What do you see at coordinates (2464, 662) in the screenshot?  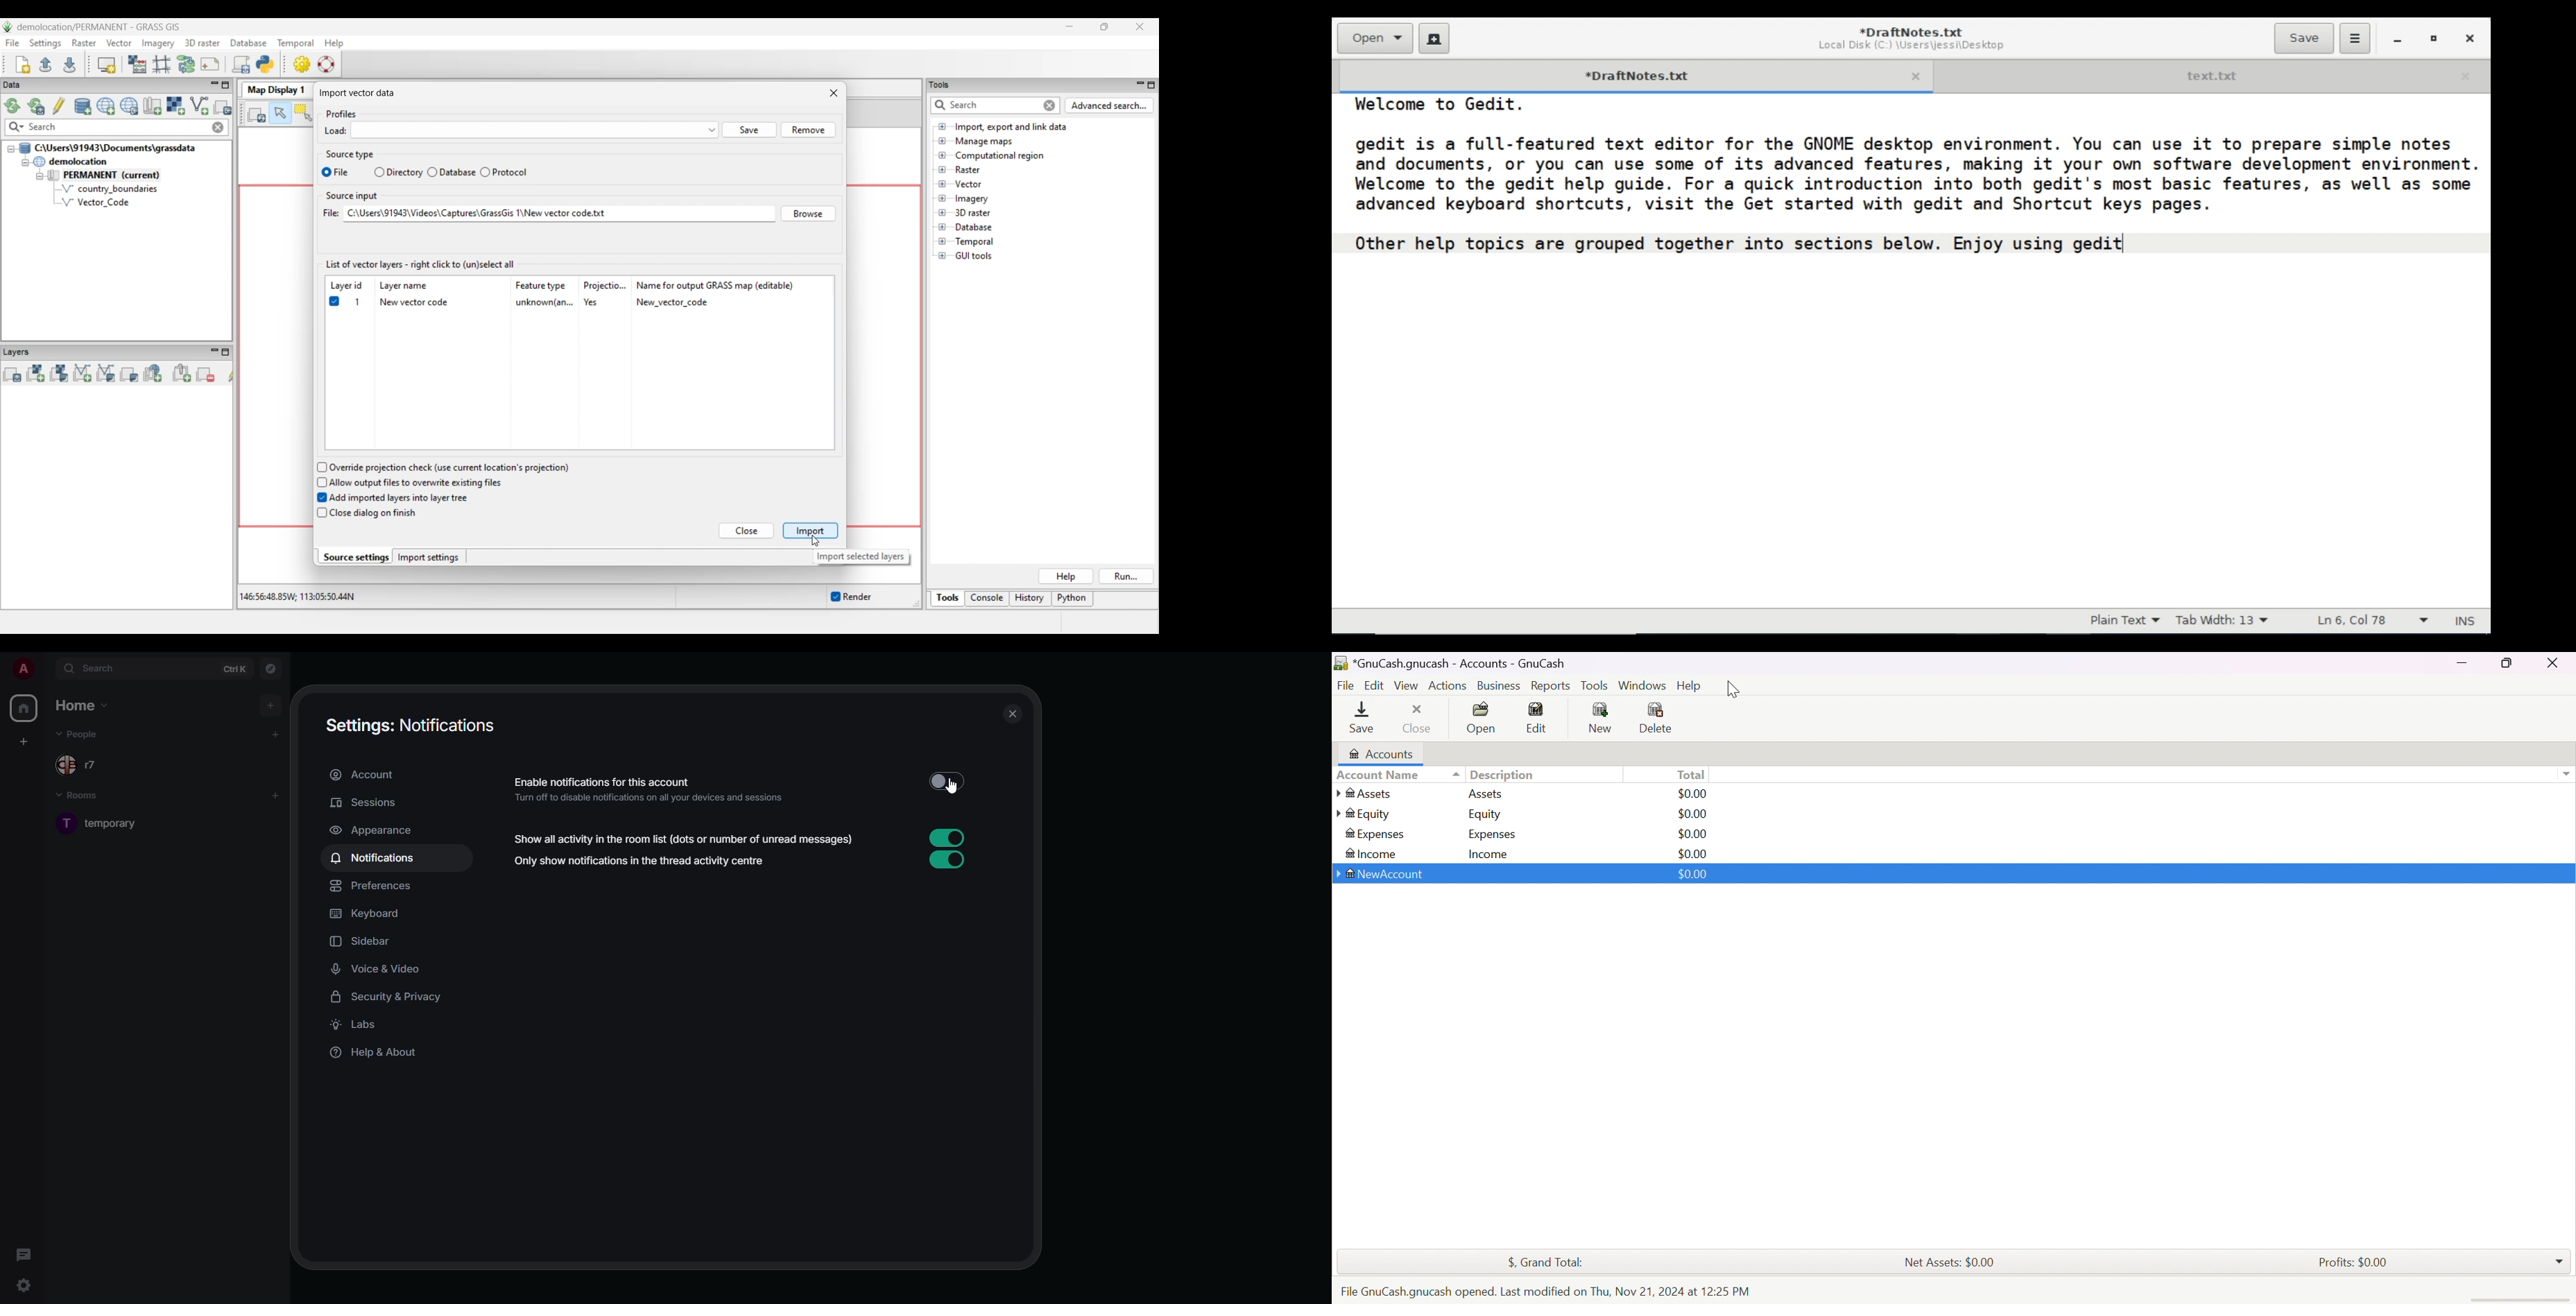 I see `Minimize` at bounding box center [2464, 662].